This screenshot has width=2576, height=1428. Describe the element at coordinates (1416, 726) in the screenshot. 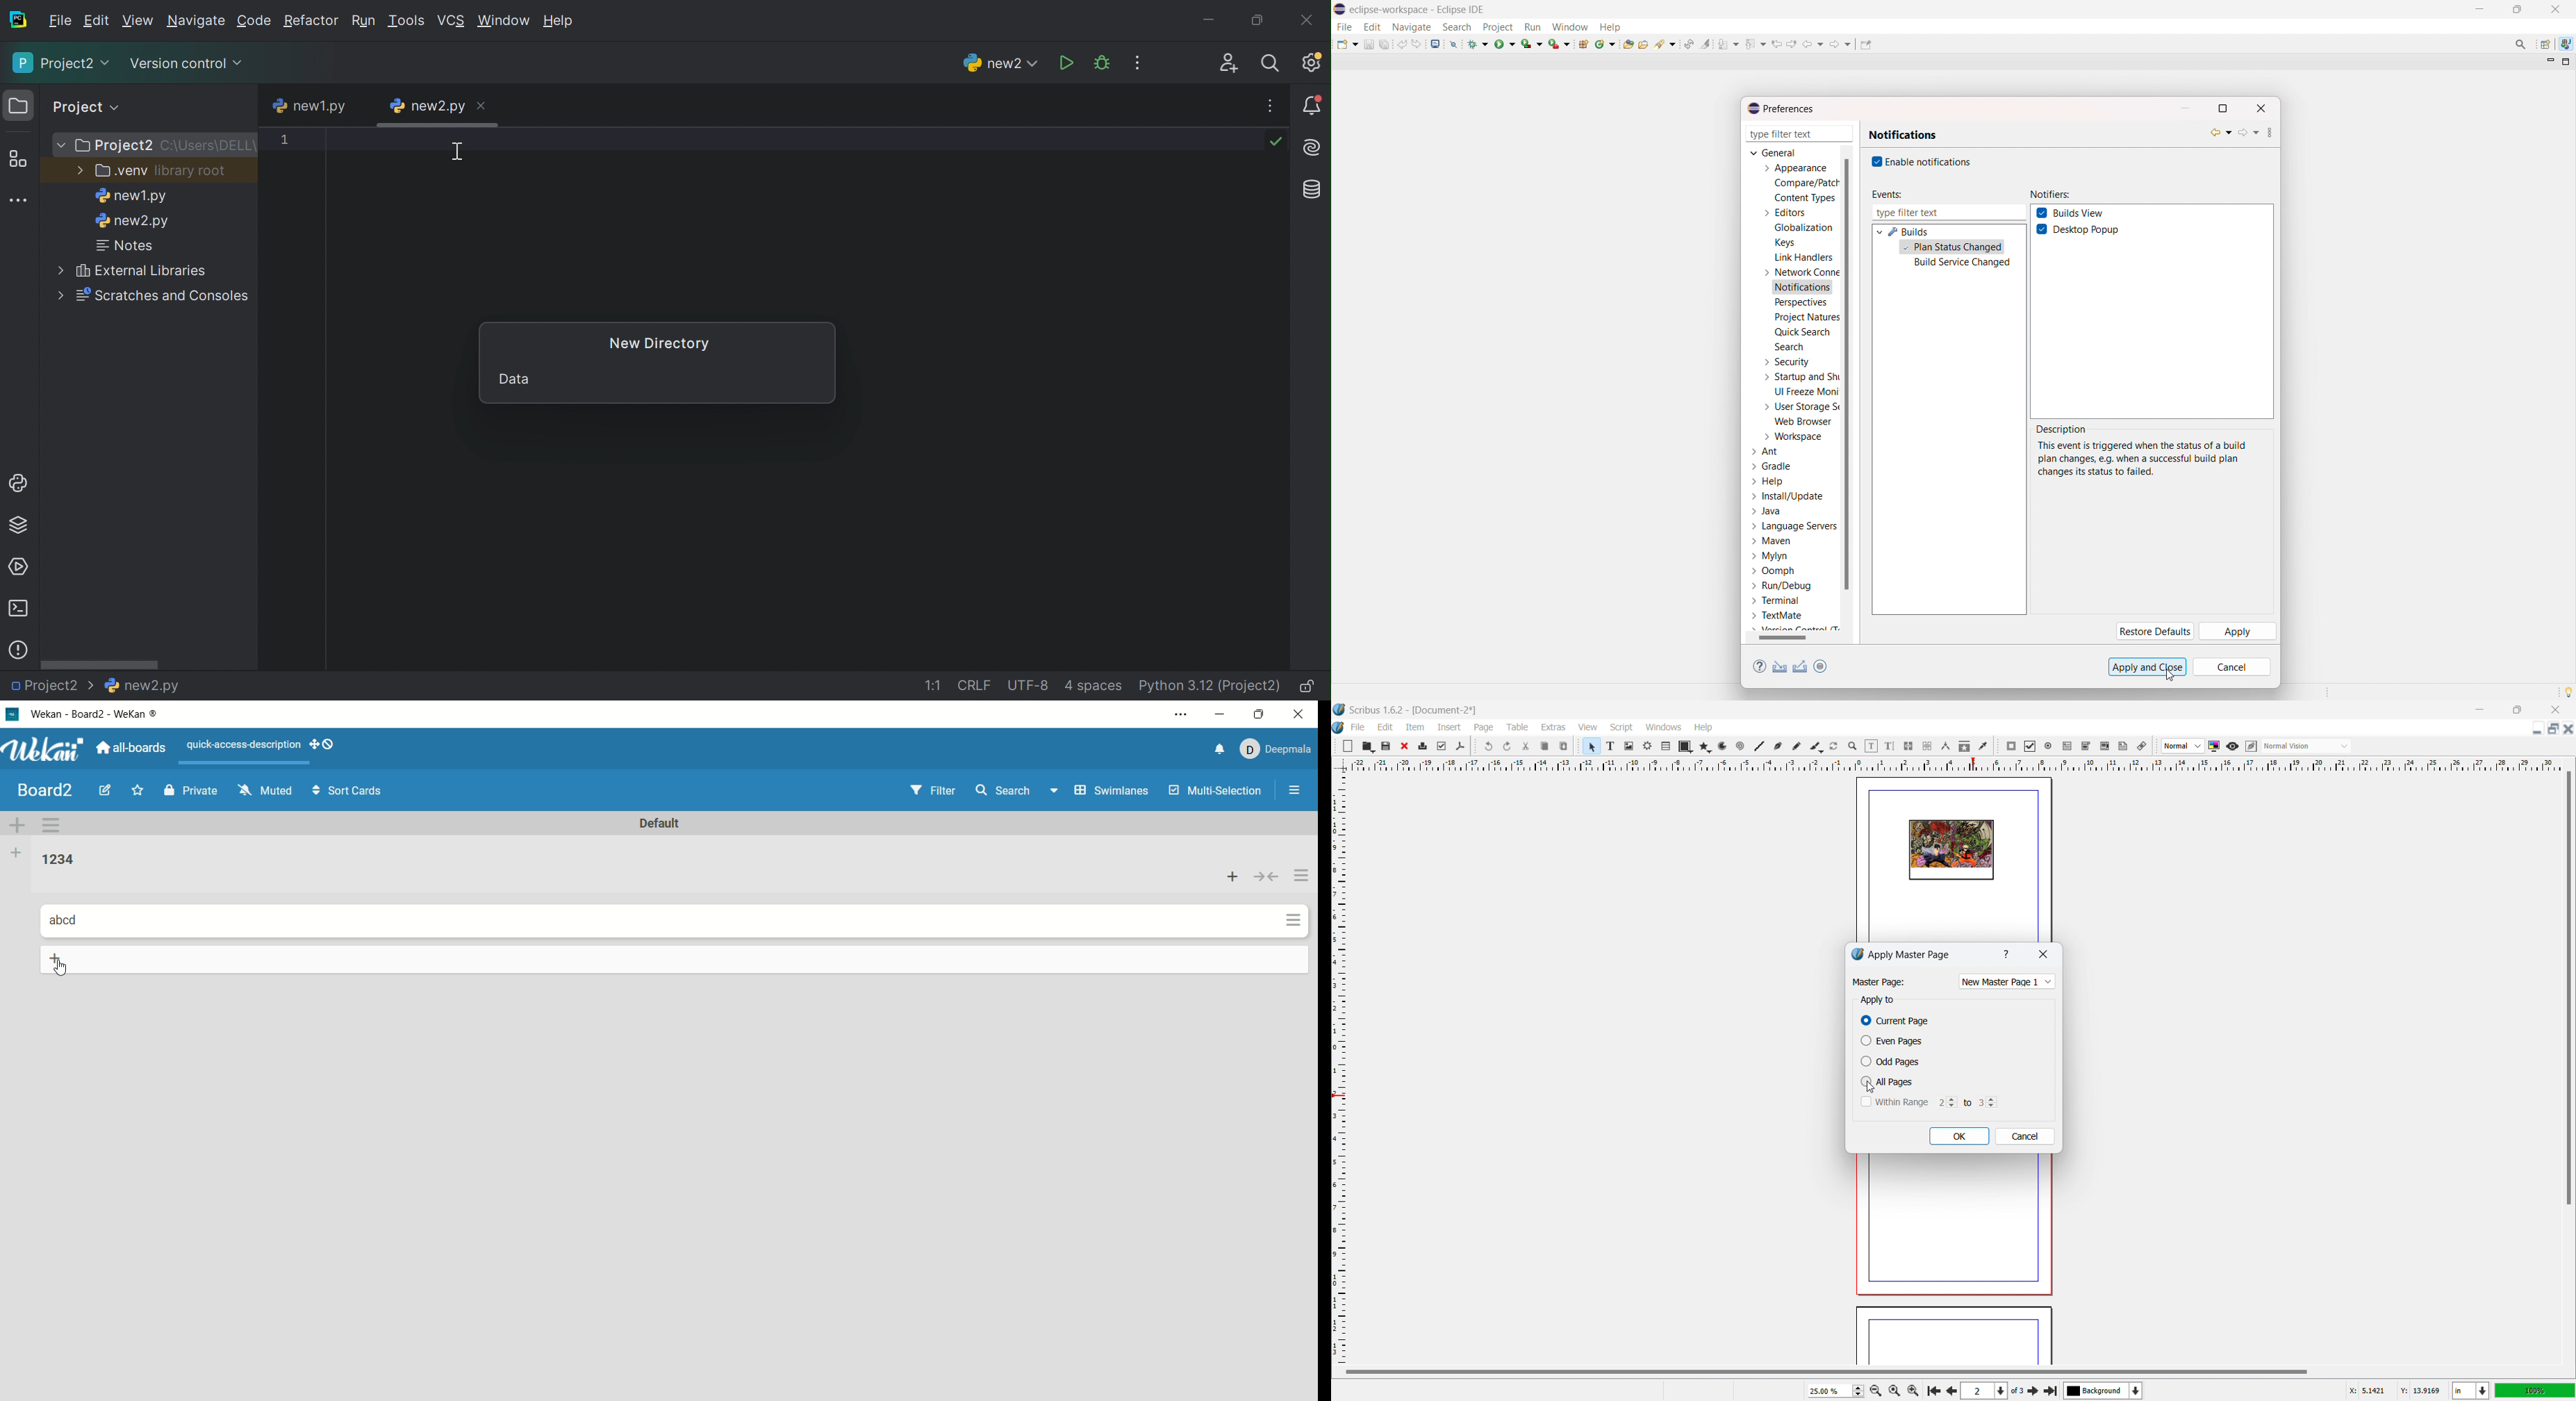

I see `item` at that location.